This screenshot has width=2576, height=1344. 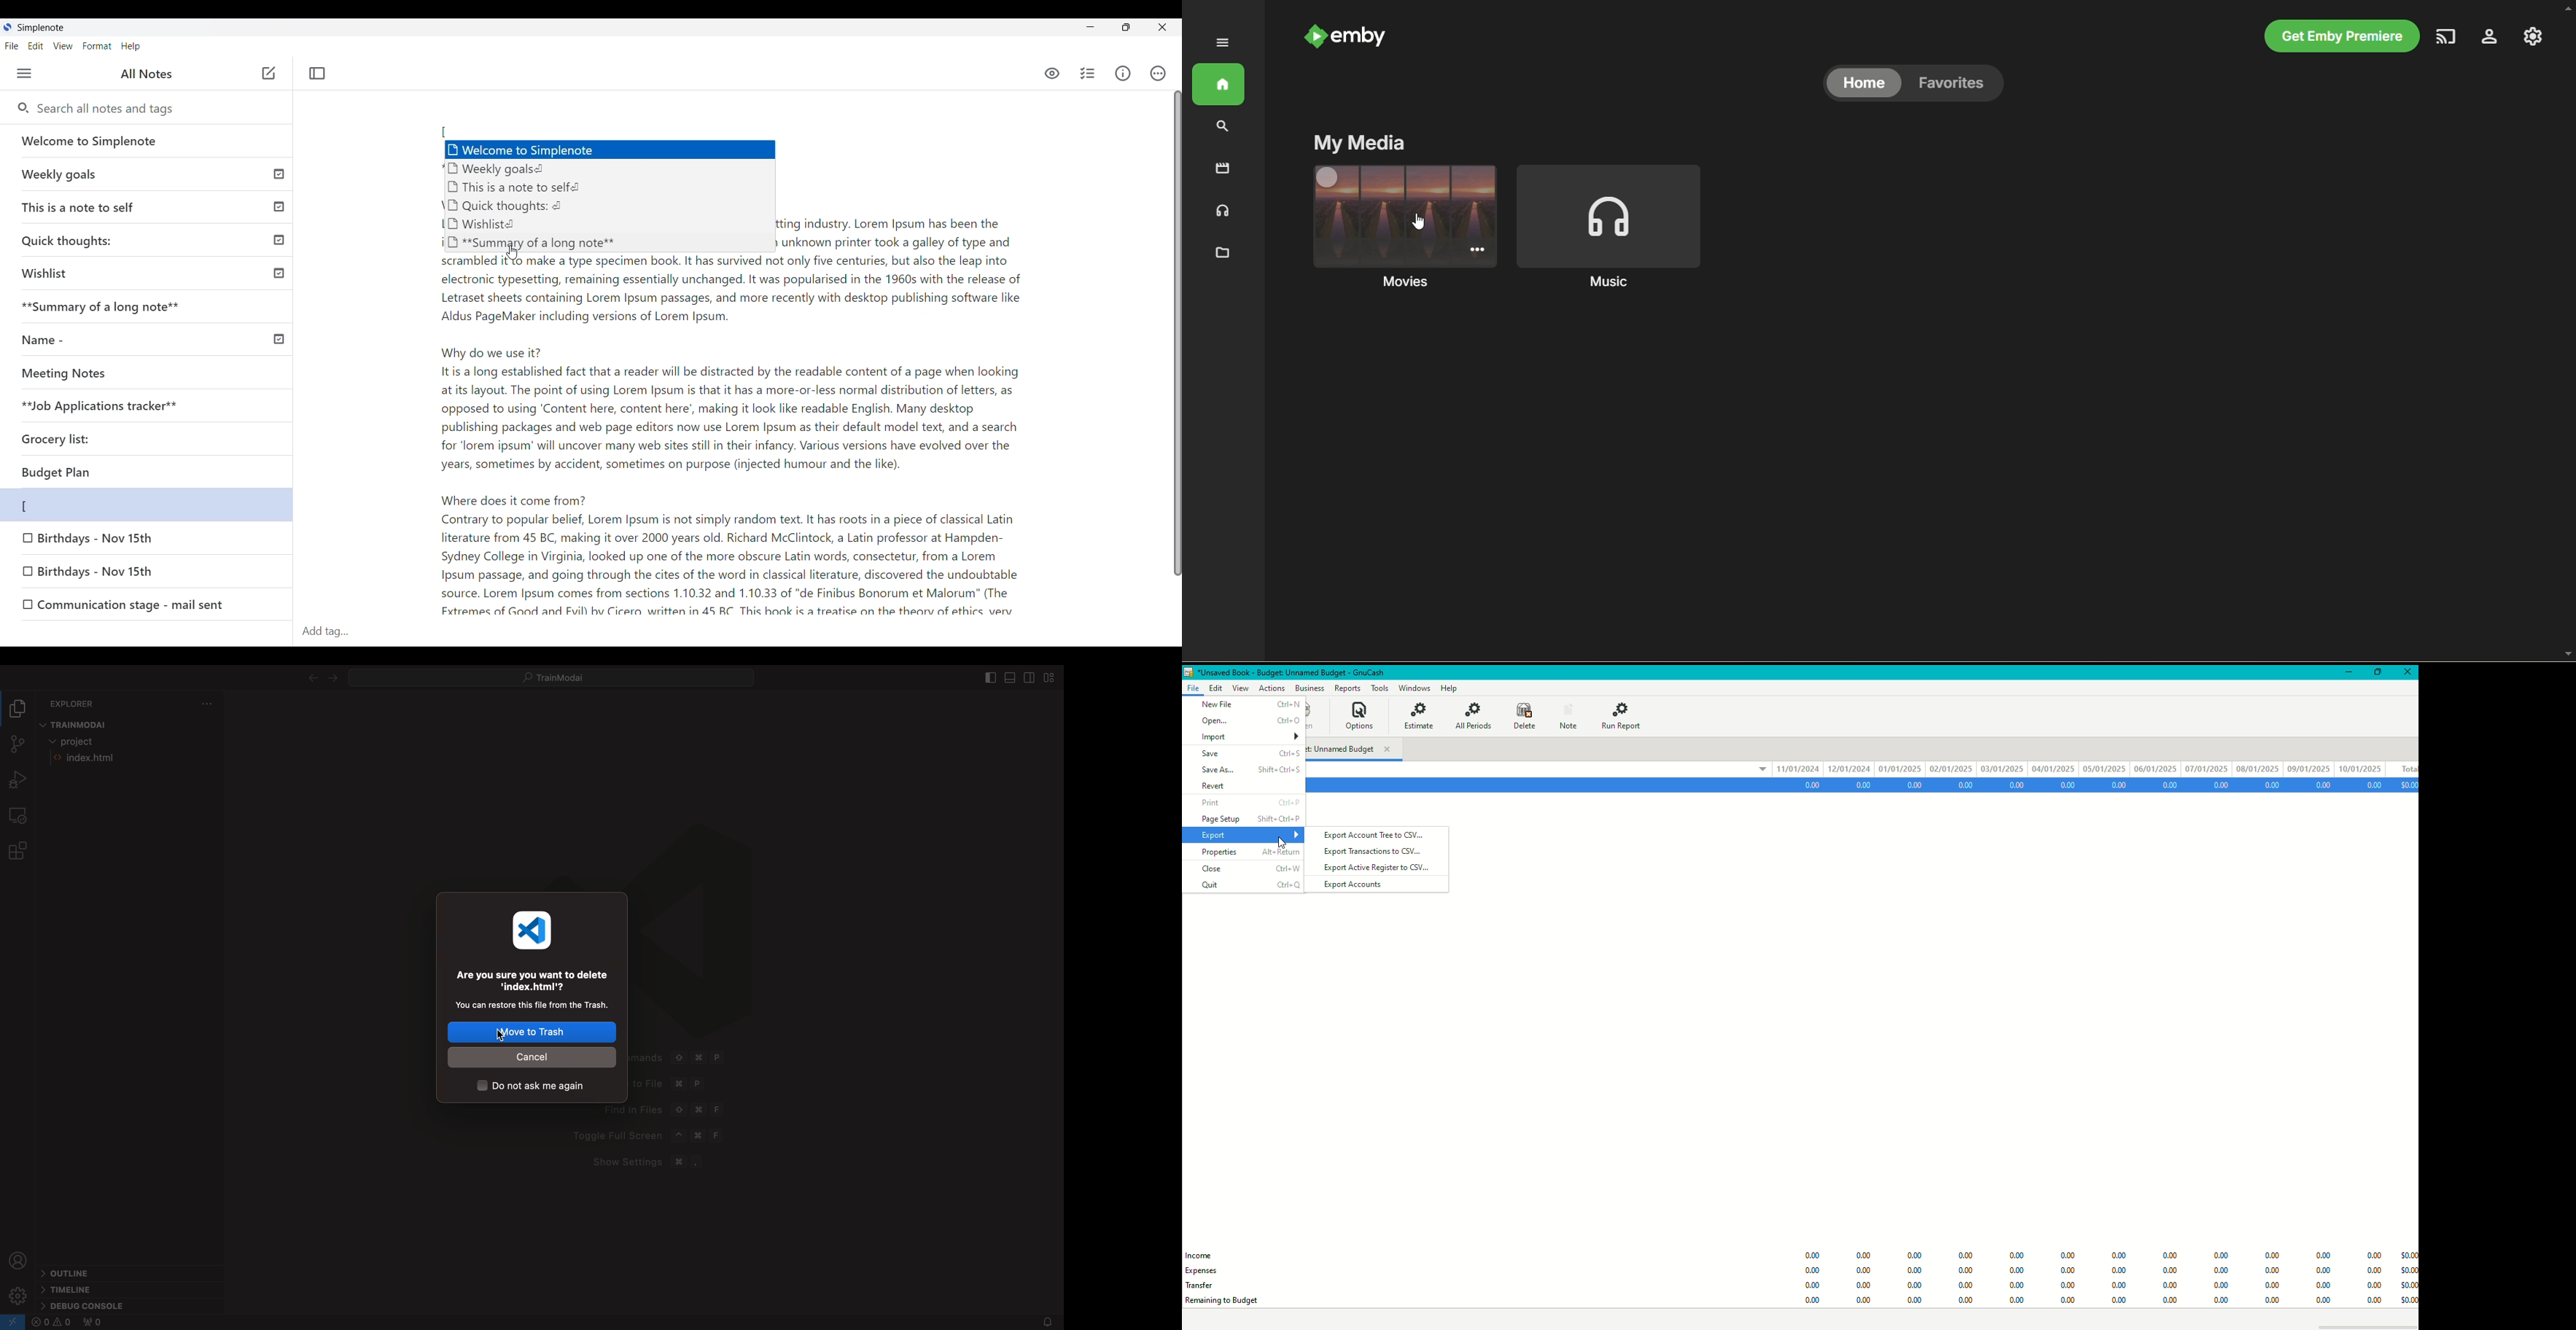 I want to click on Communication stage - mail sent, so click(x=153, y=603).